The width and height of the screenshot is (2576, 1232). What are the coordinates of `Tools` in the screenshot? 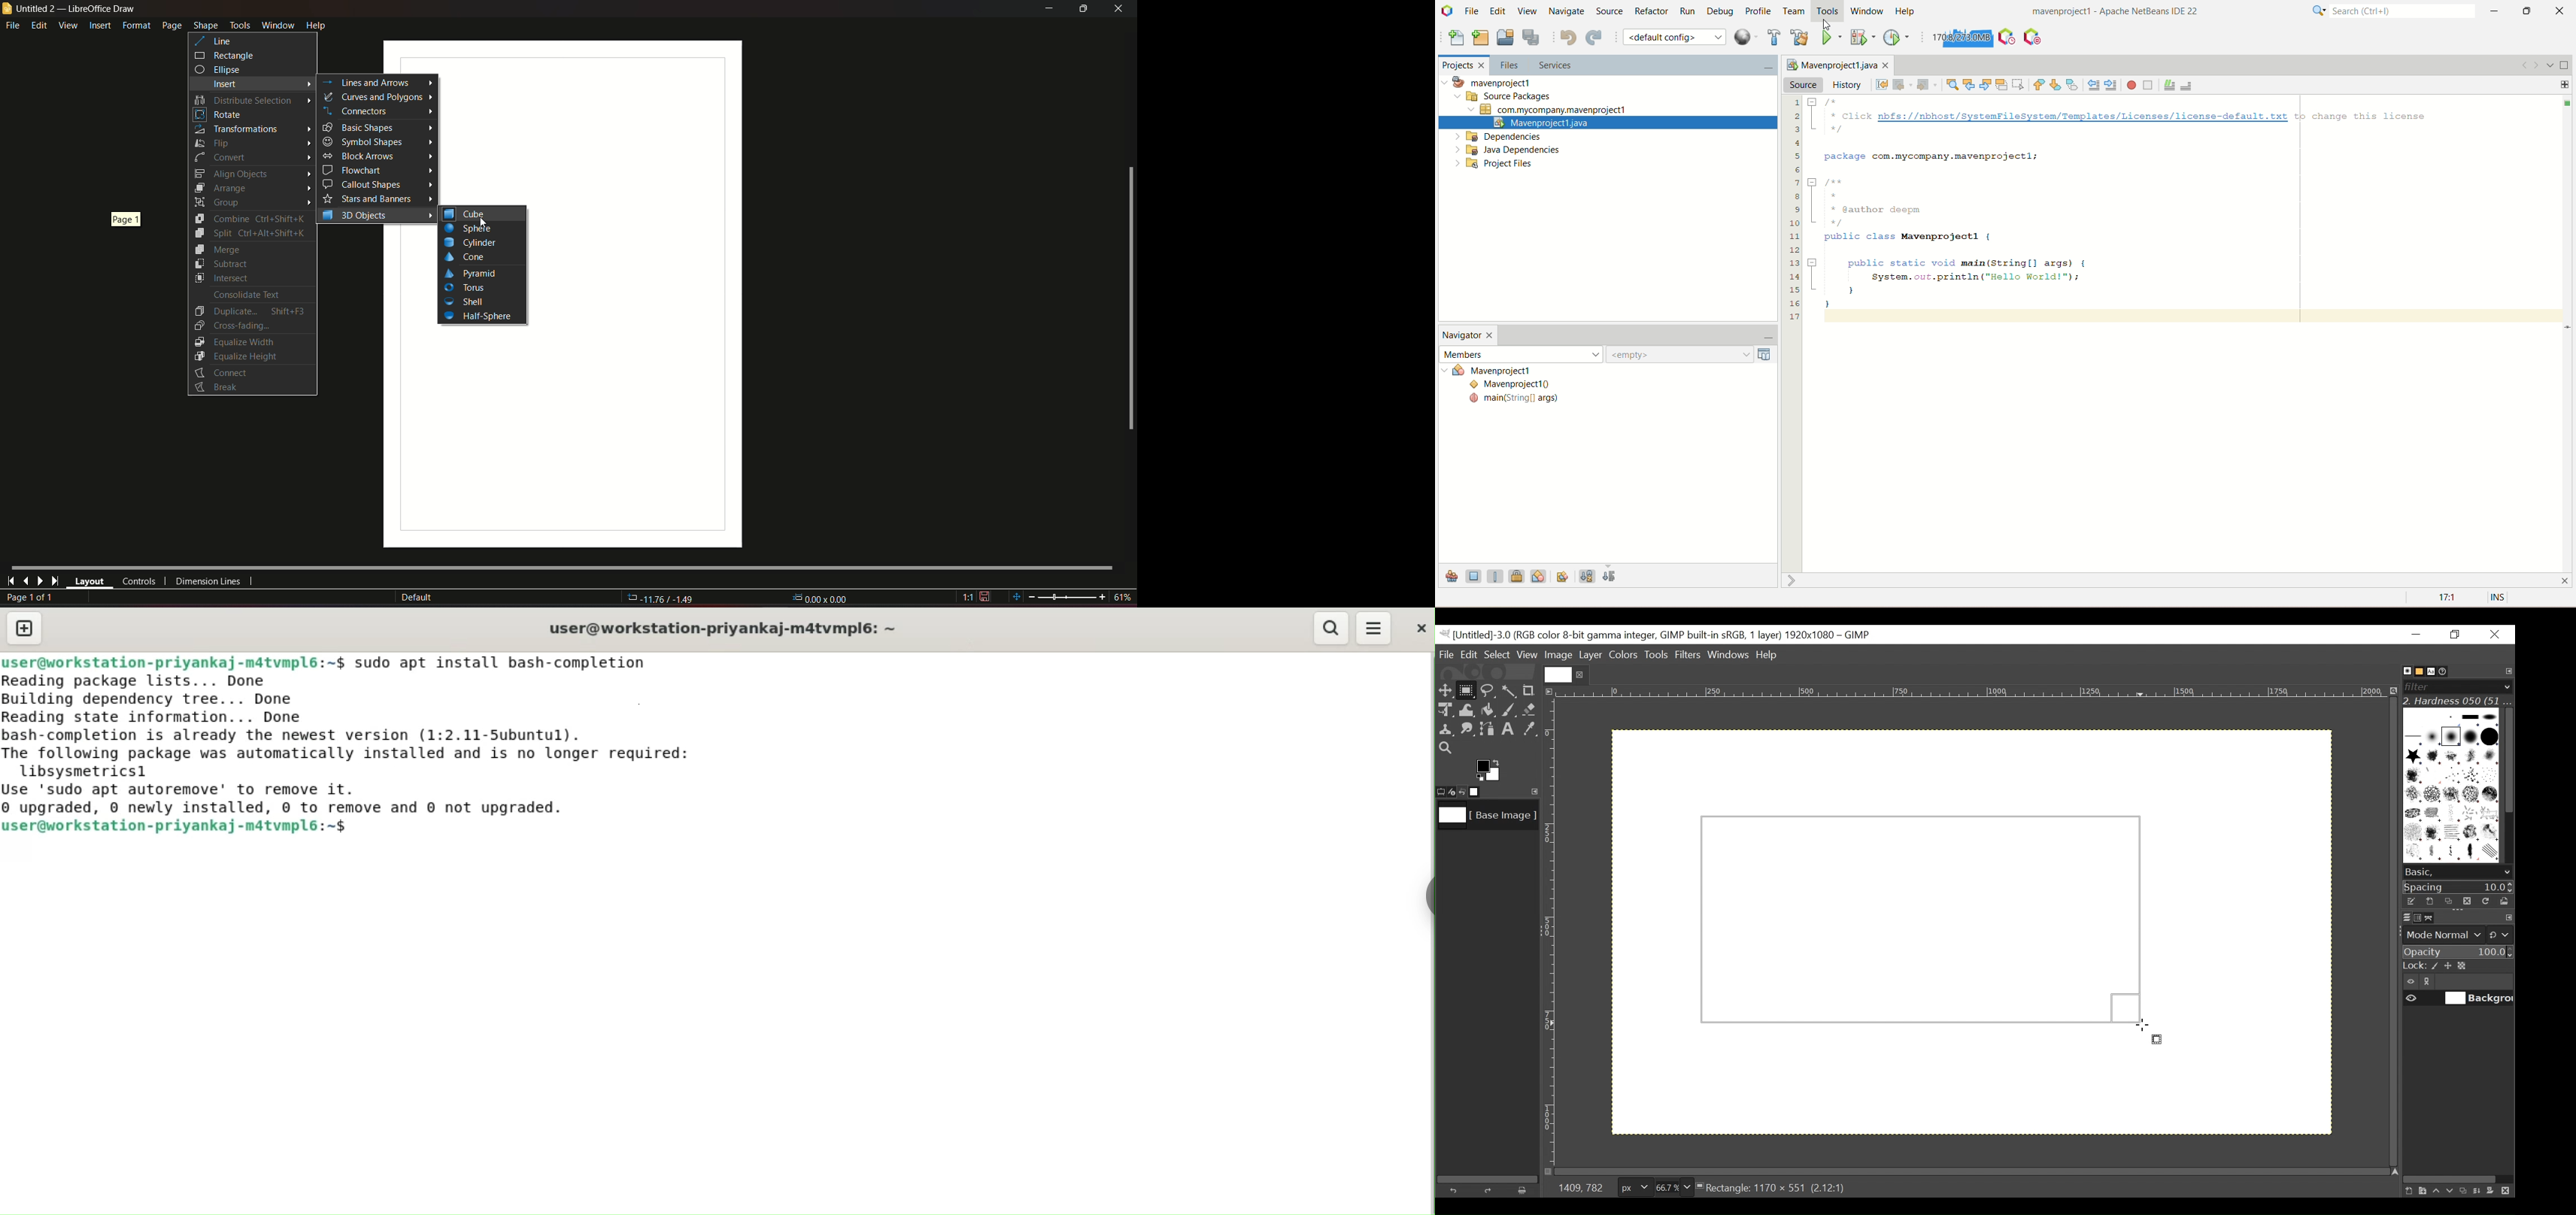 It's located at (1657, 656).